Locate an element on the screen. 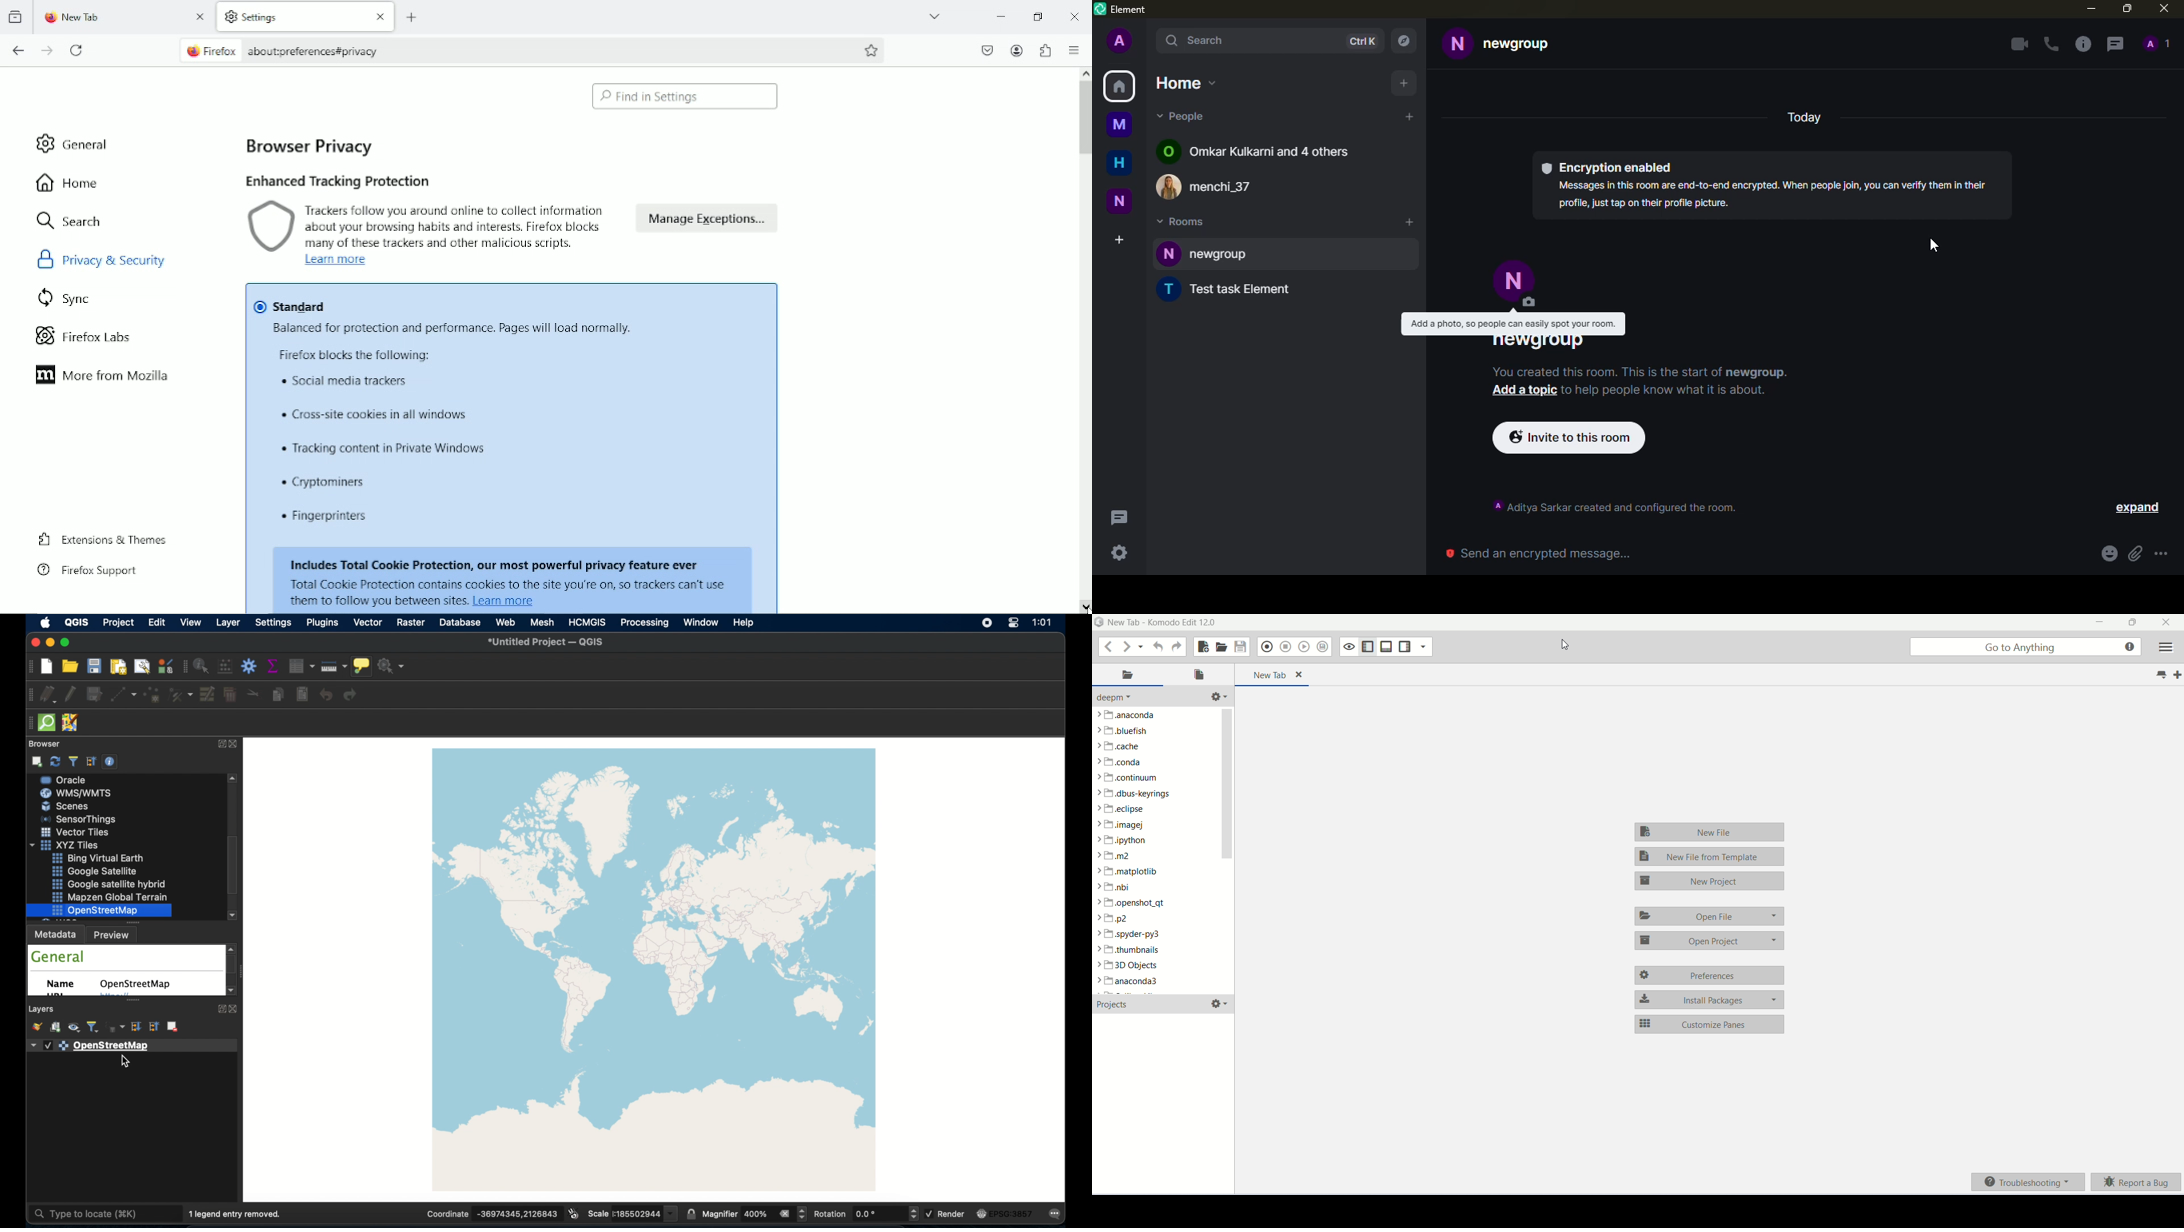 The height and width of the screenshot is (1232, 2184). firefox logo is located at coordinates (48, 19).